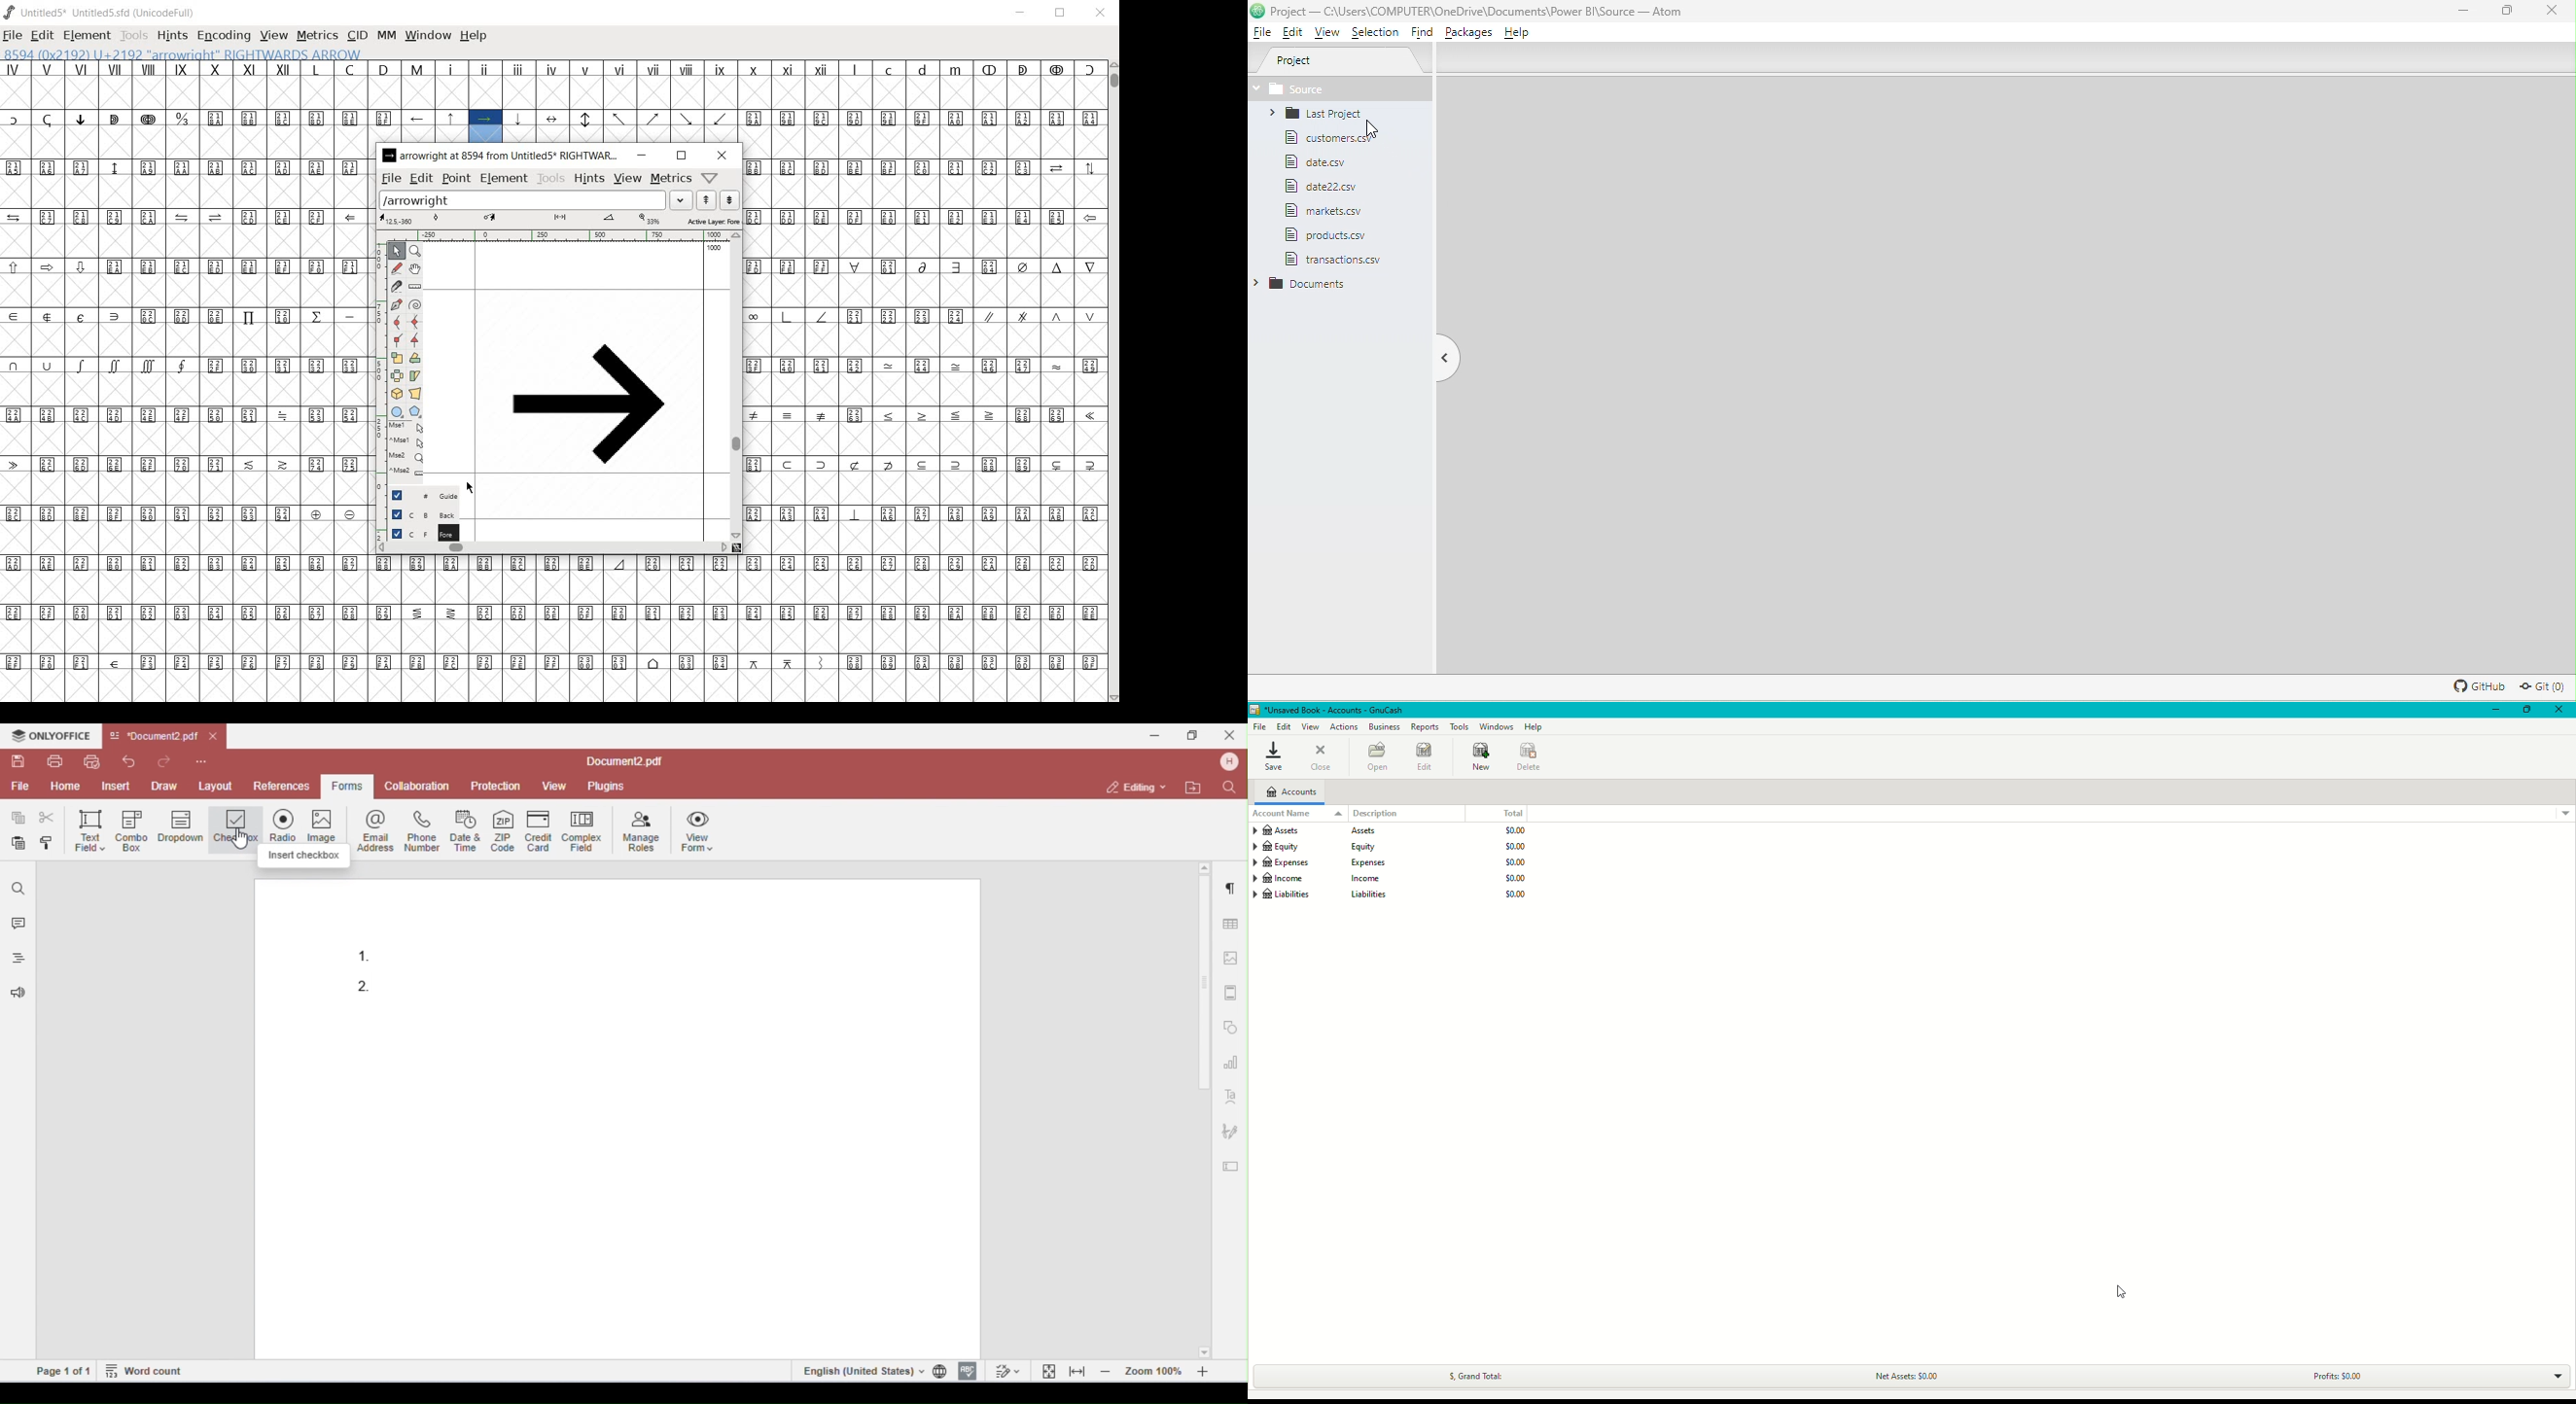 The height and width of the screenshot is (1428, 2576). I want to click on perform a perspective transformation on the selection, so click(416, 394).